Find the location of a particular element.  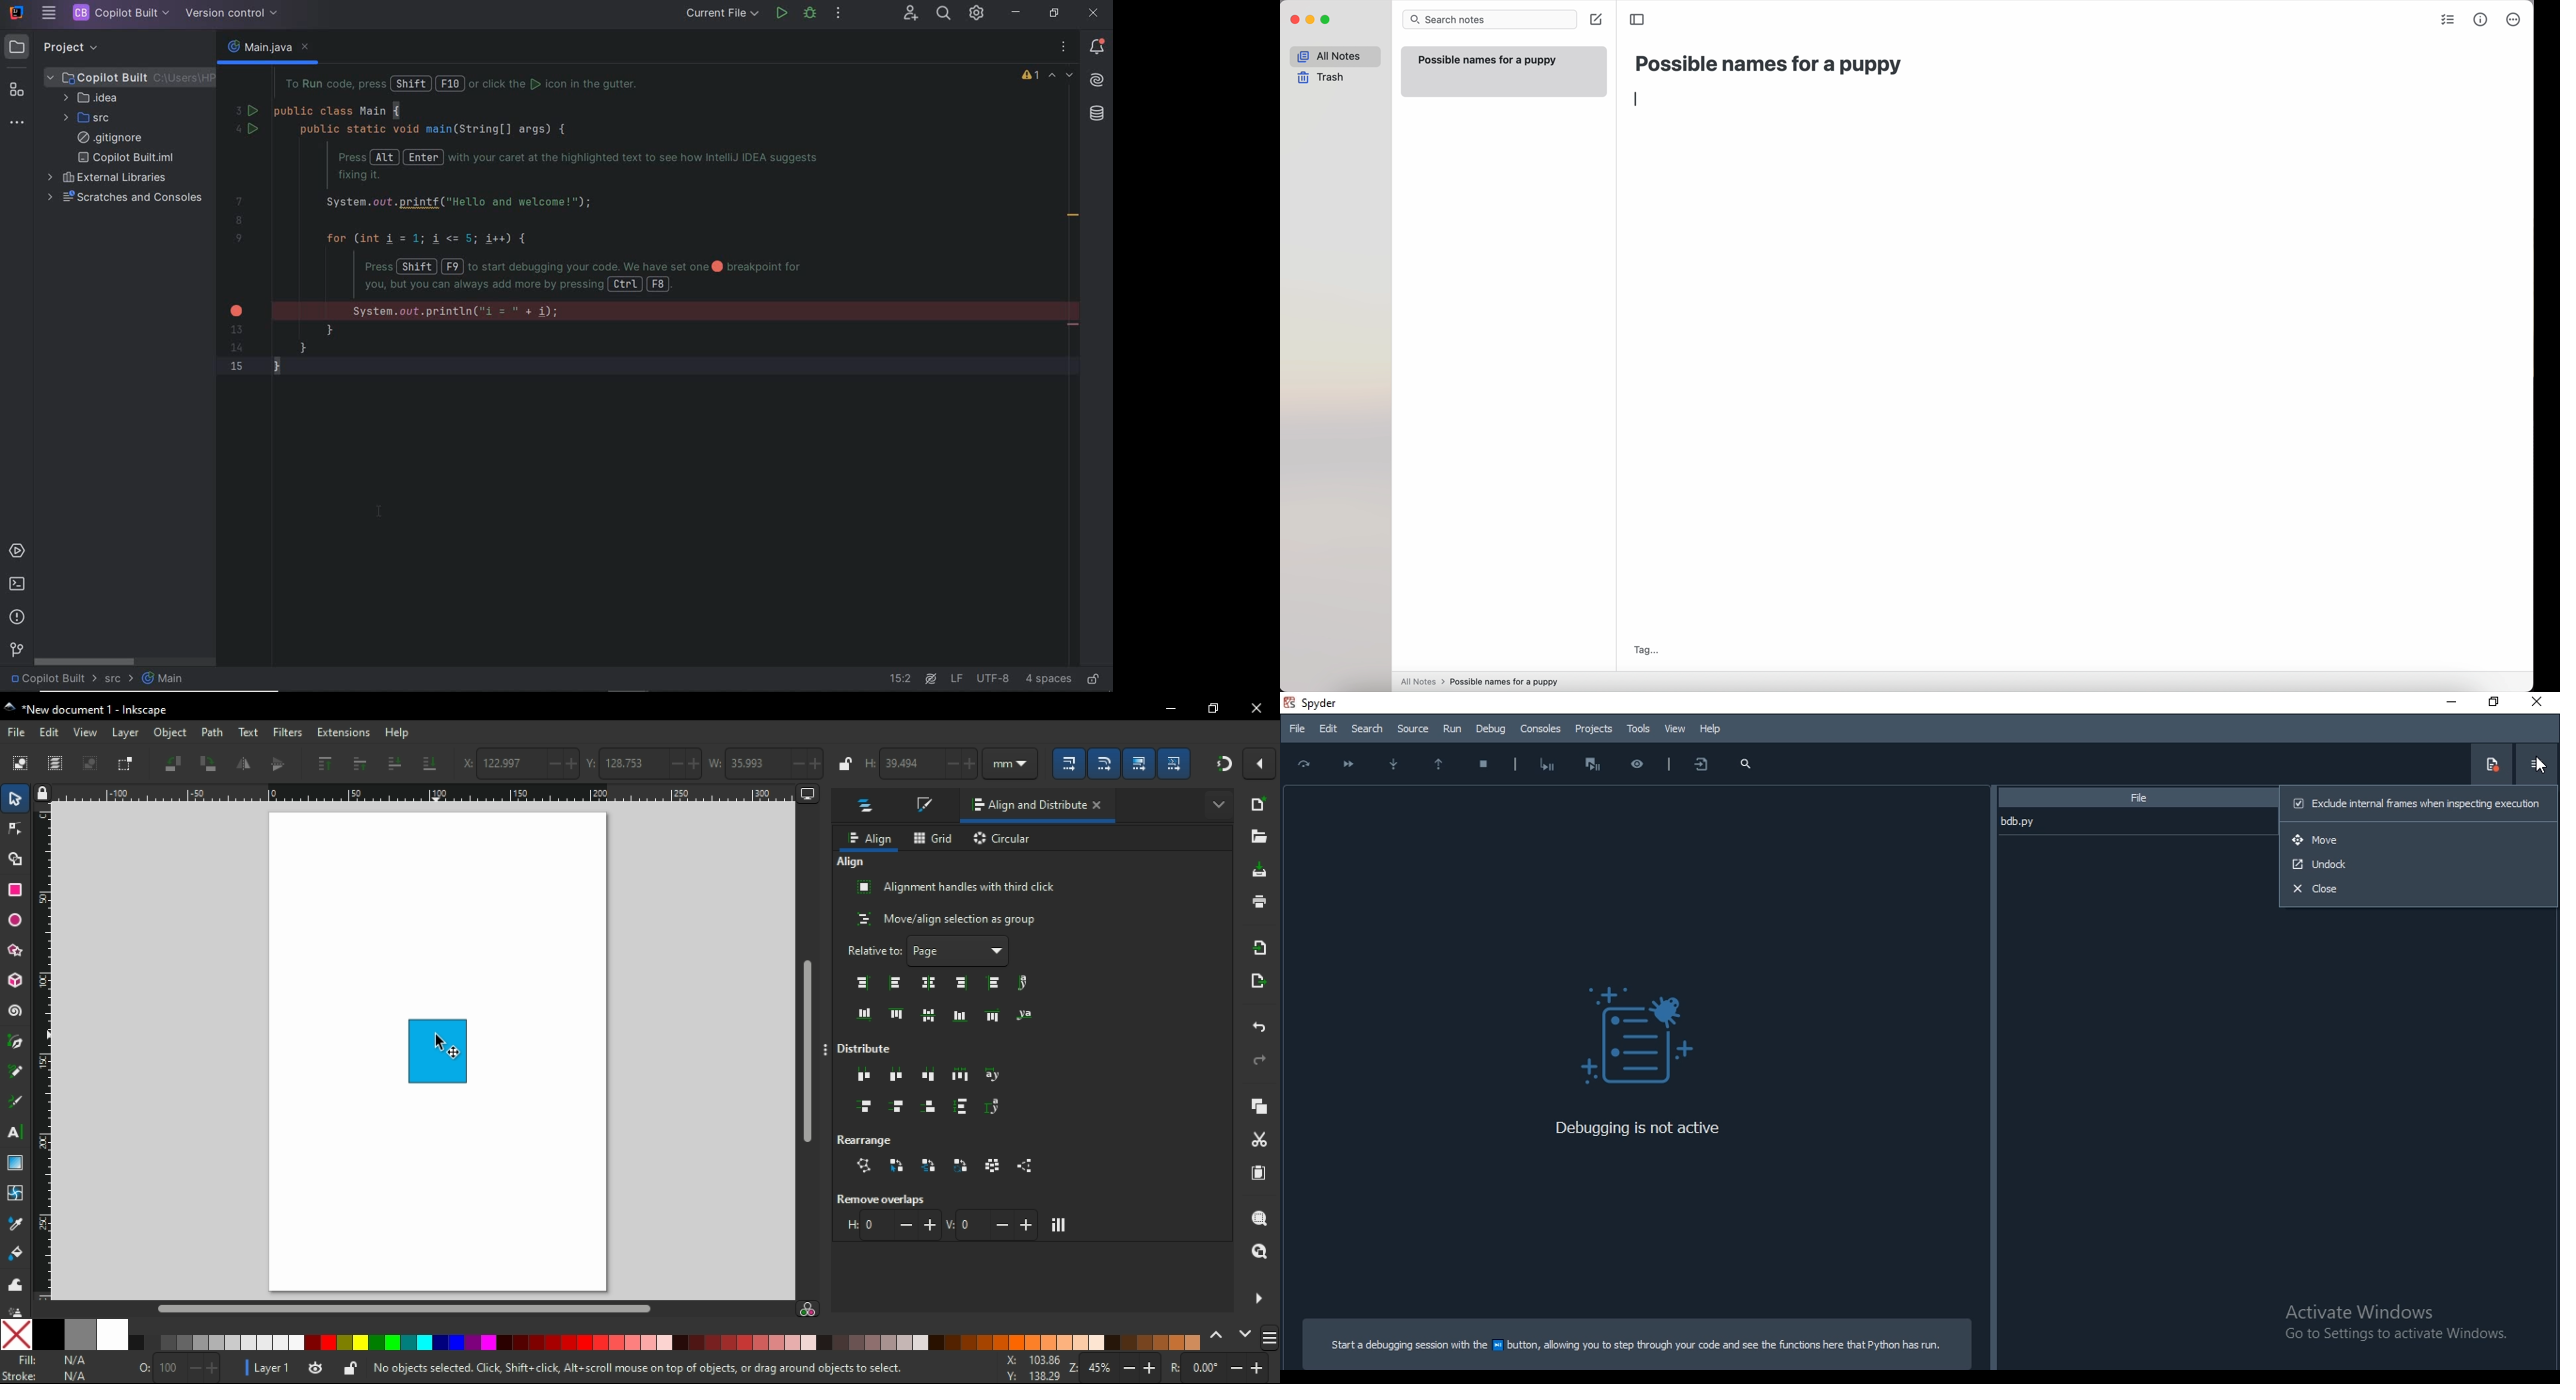

toggle sidebar is located at coordinates (1638, 18).